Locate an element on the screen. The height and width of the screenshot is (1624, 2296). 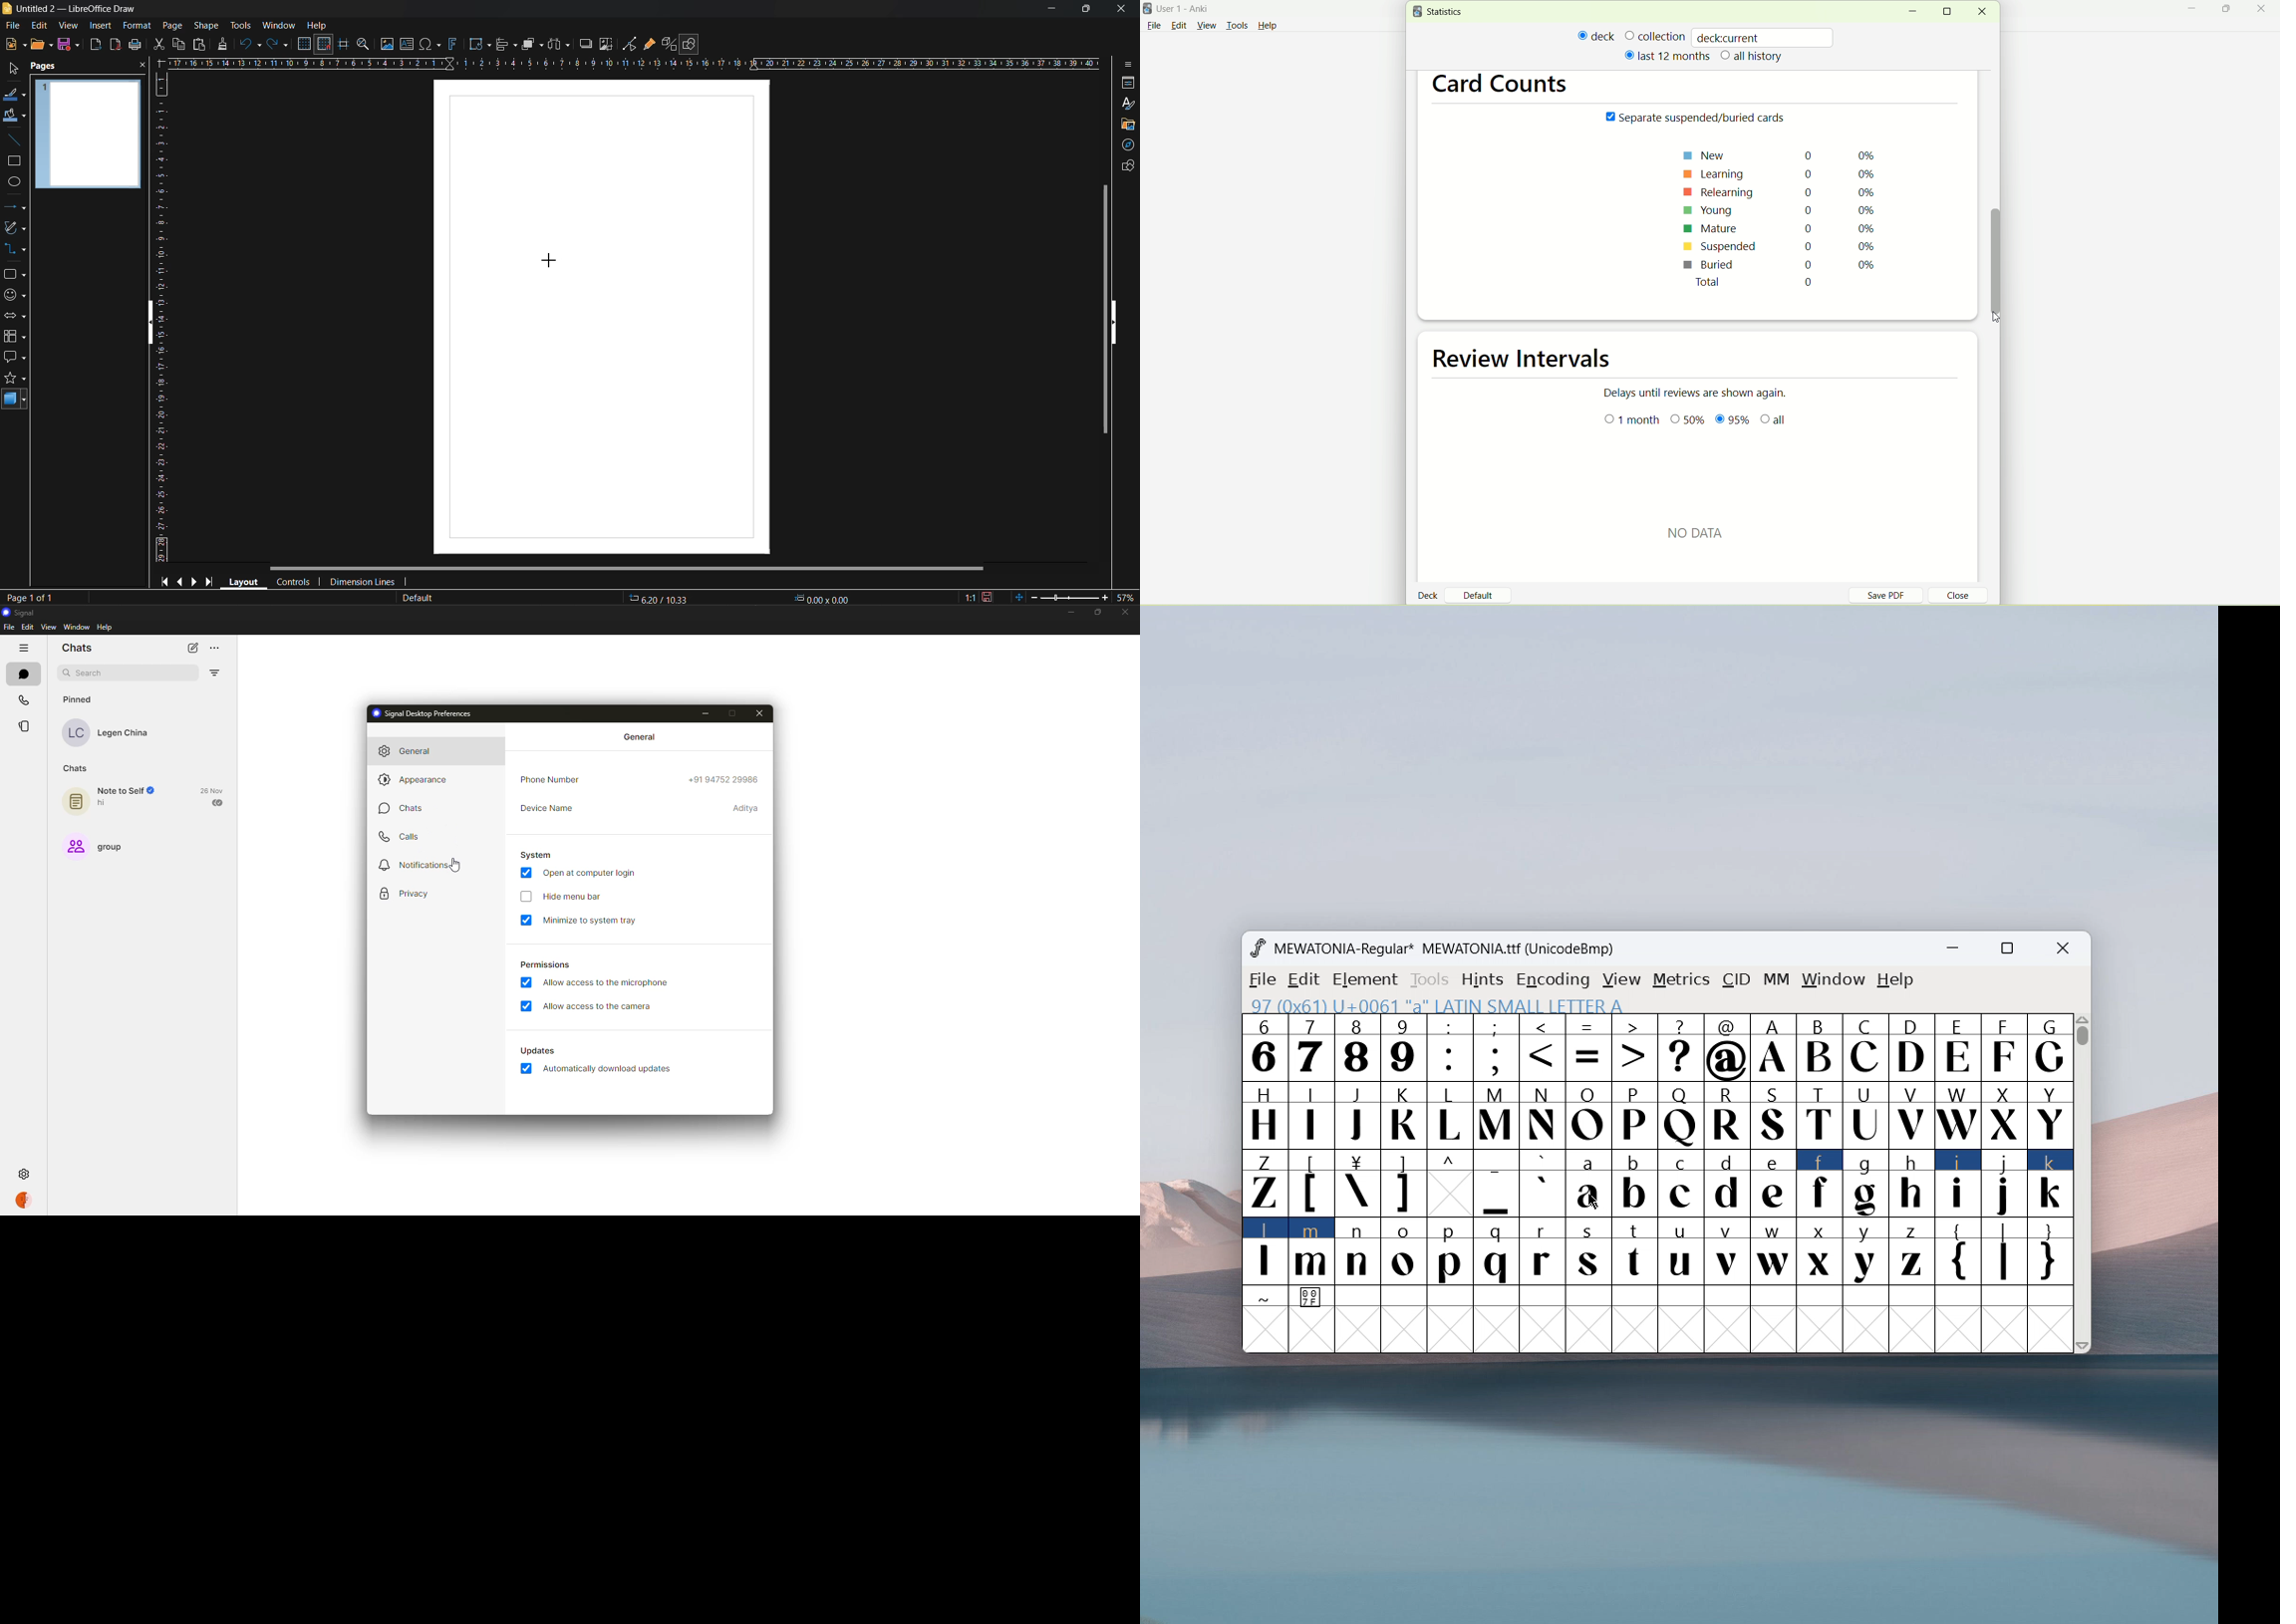
m is located at coordinates (1312, 1252).